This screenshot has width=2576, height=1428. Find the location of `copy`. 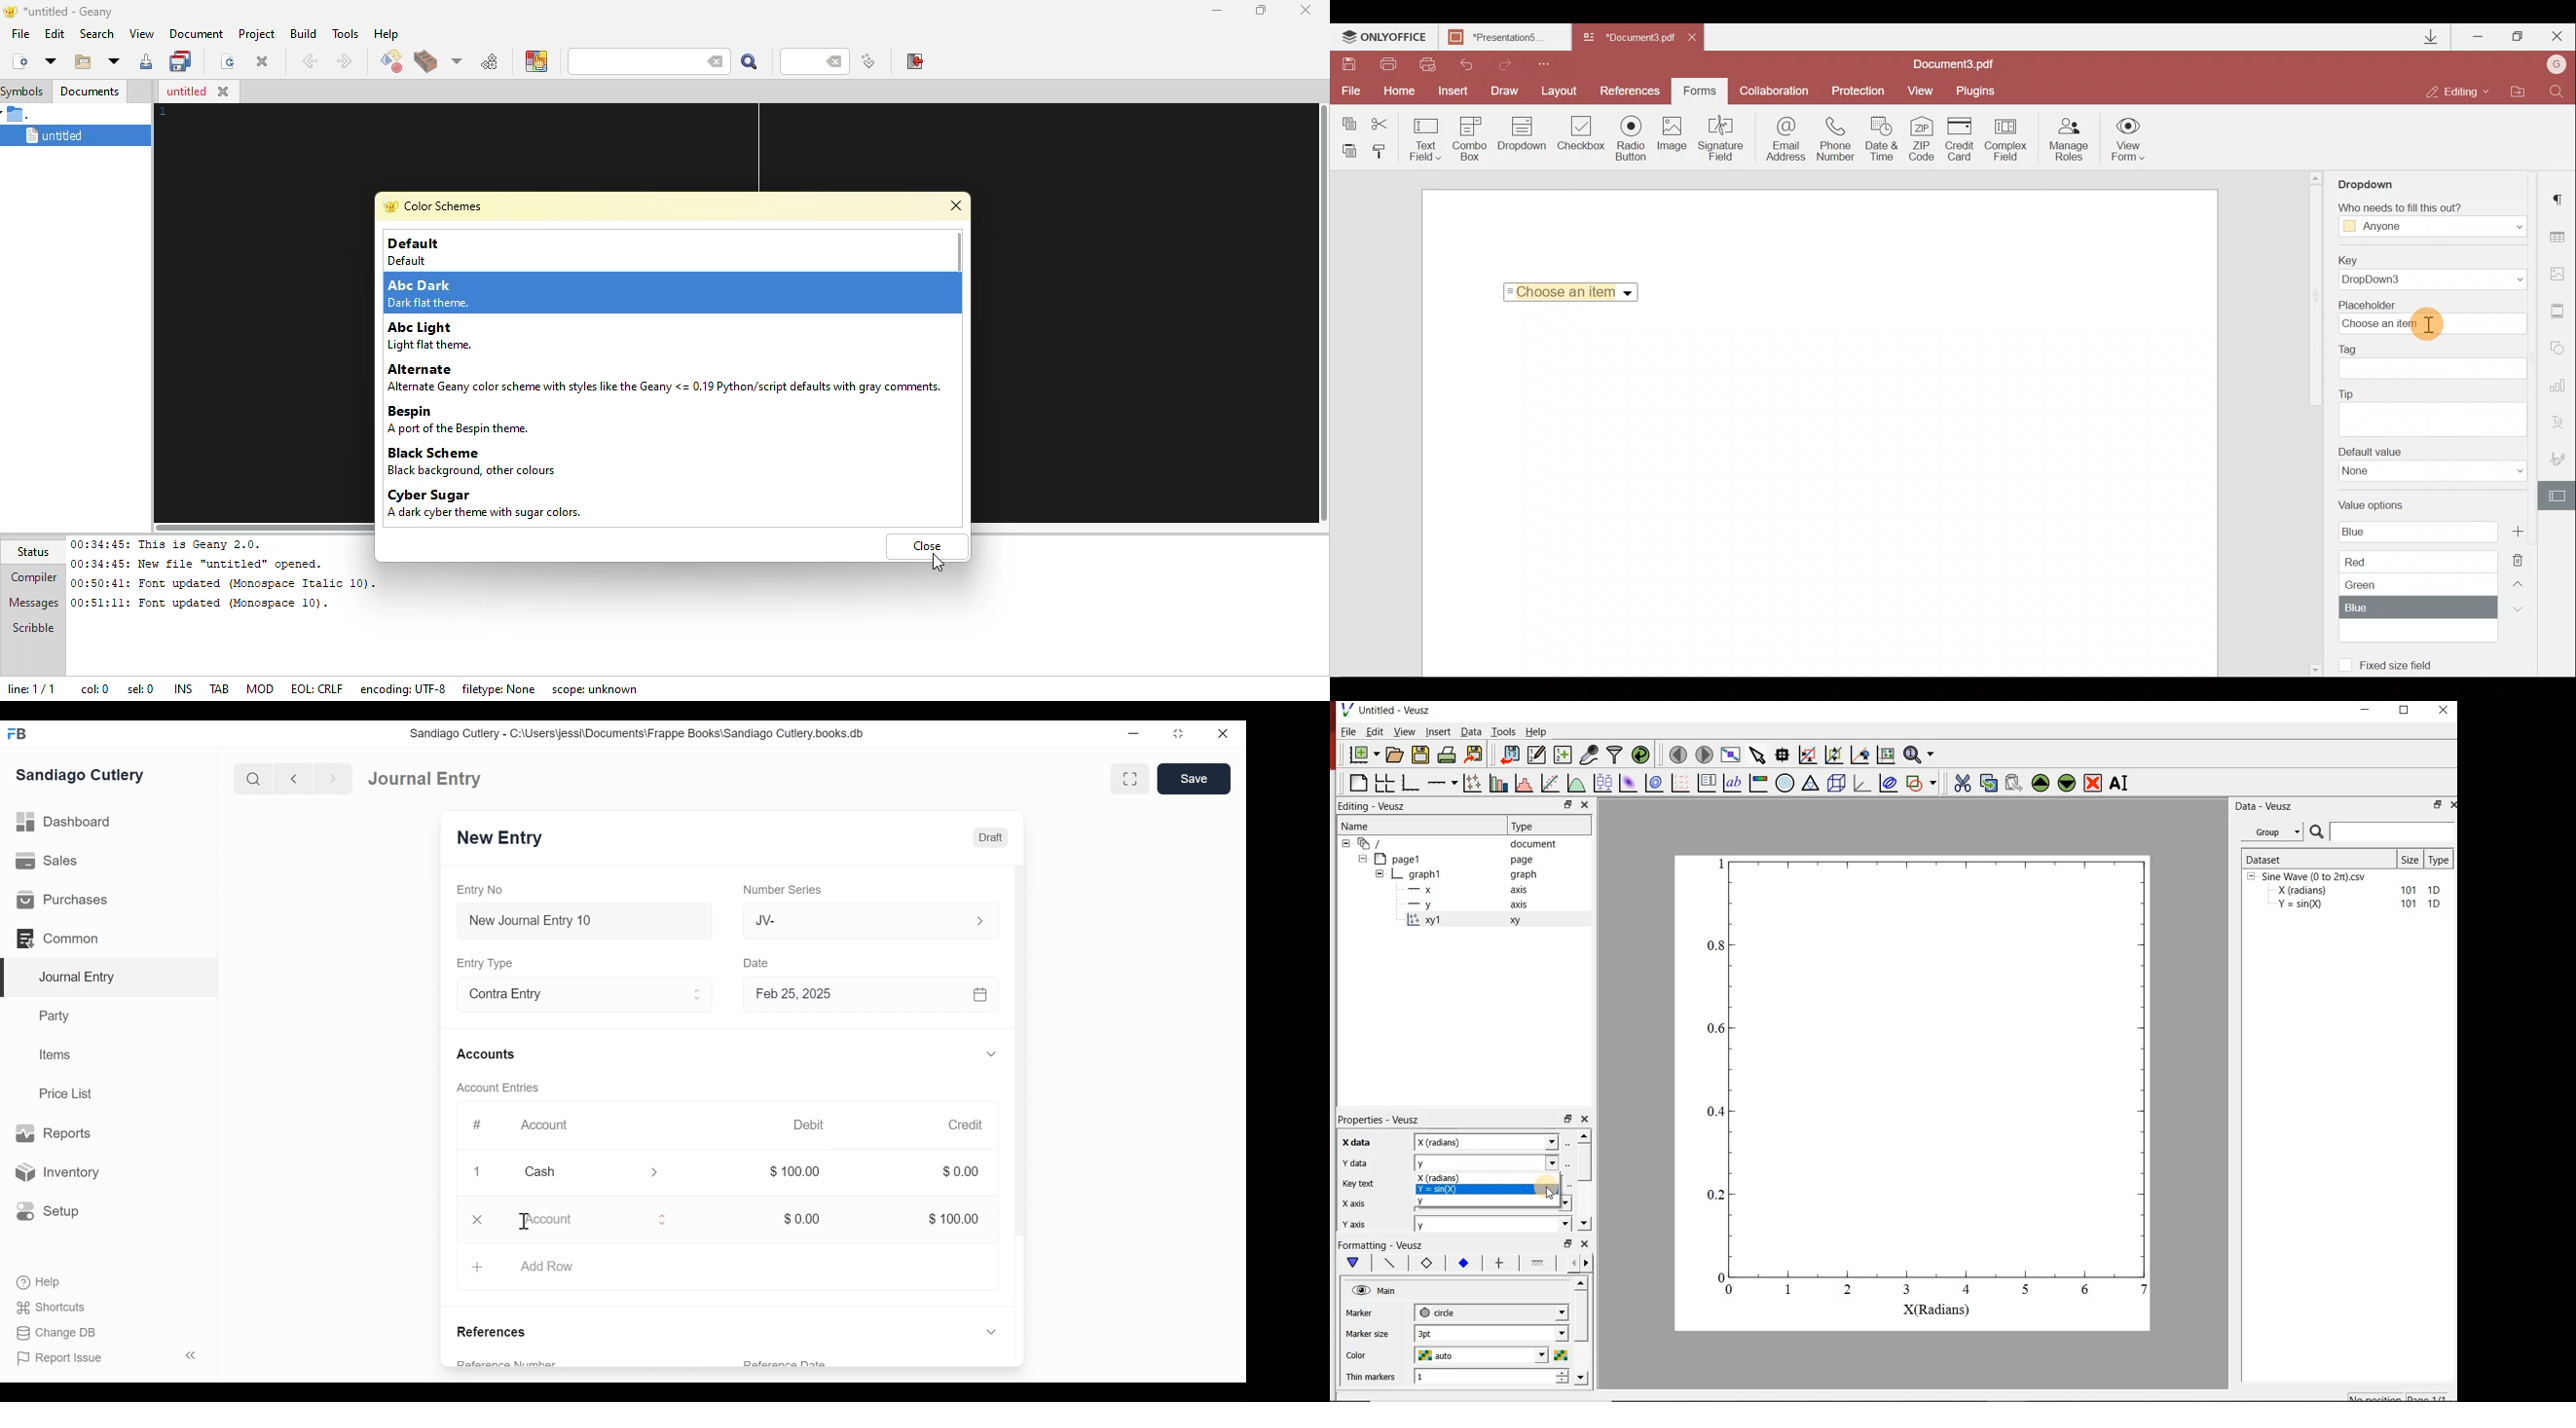

copy is located at coordinates (1989, 782).